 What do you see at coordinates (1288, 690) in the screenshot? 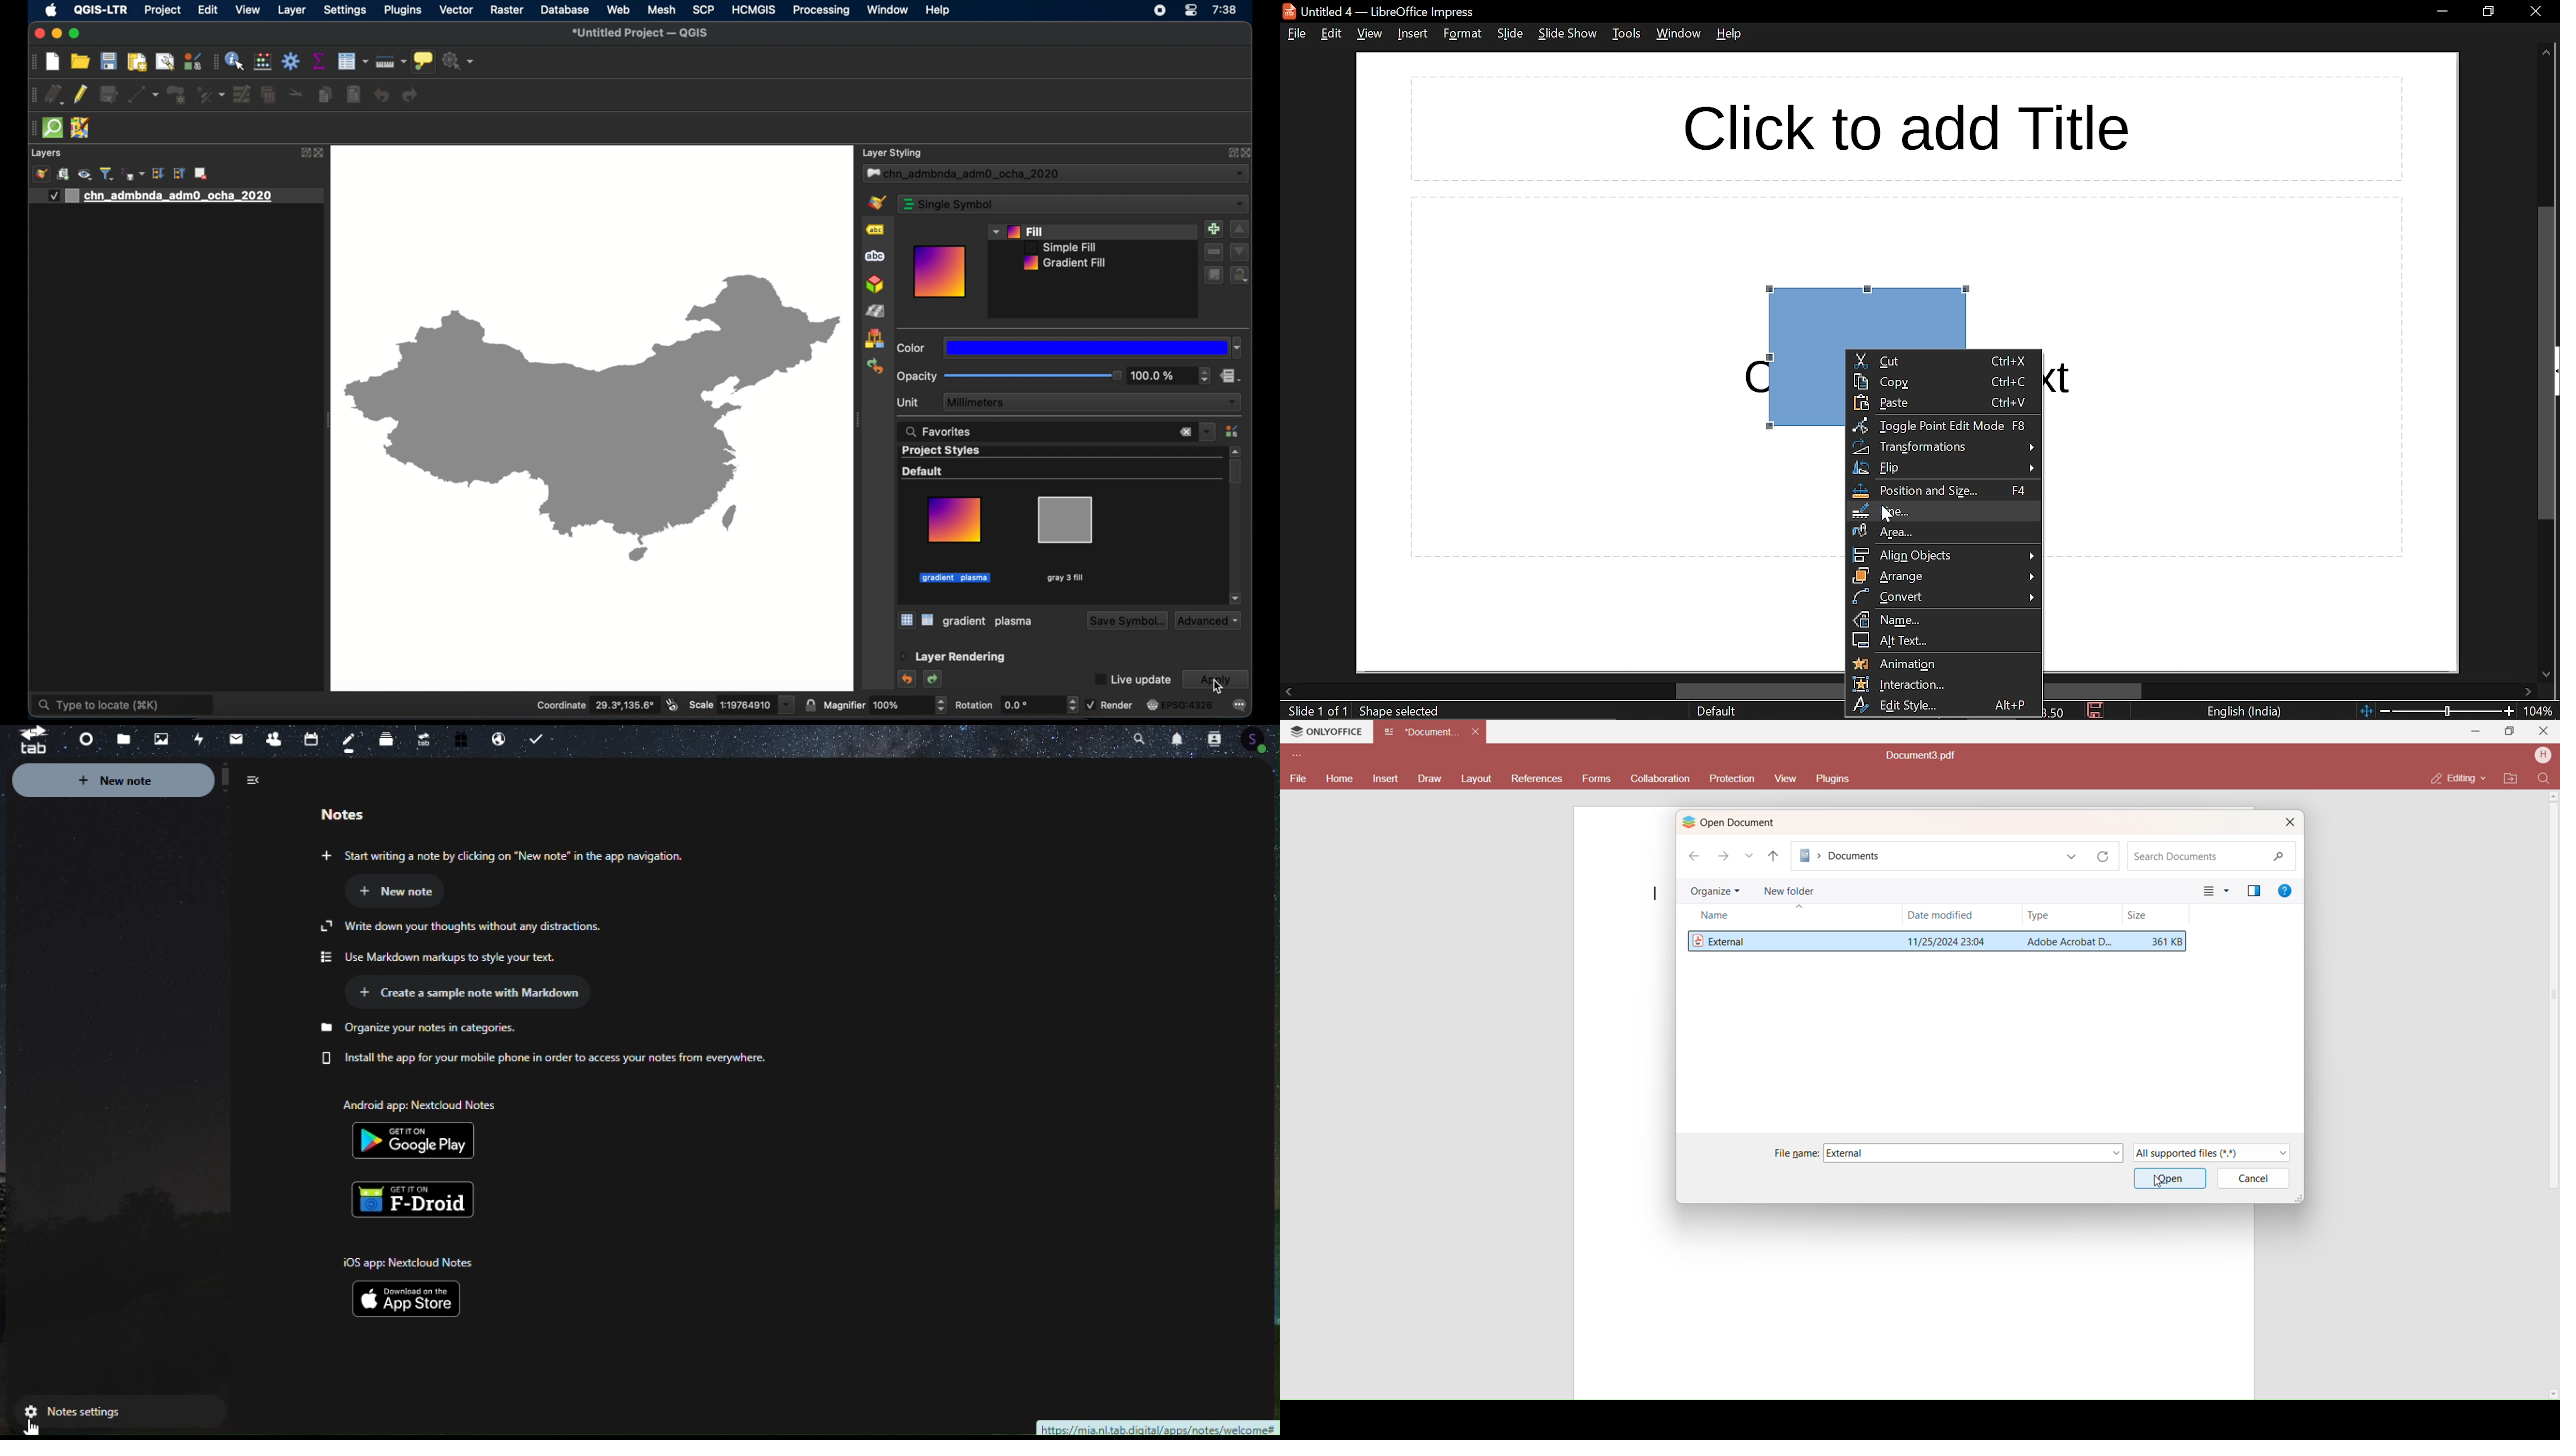
I see `move left` at bounding box center [1288, 690].